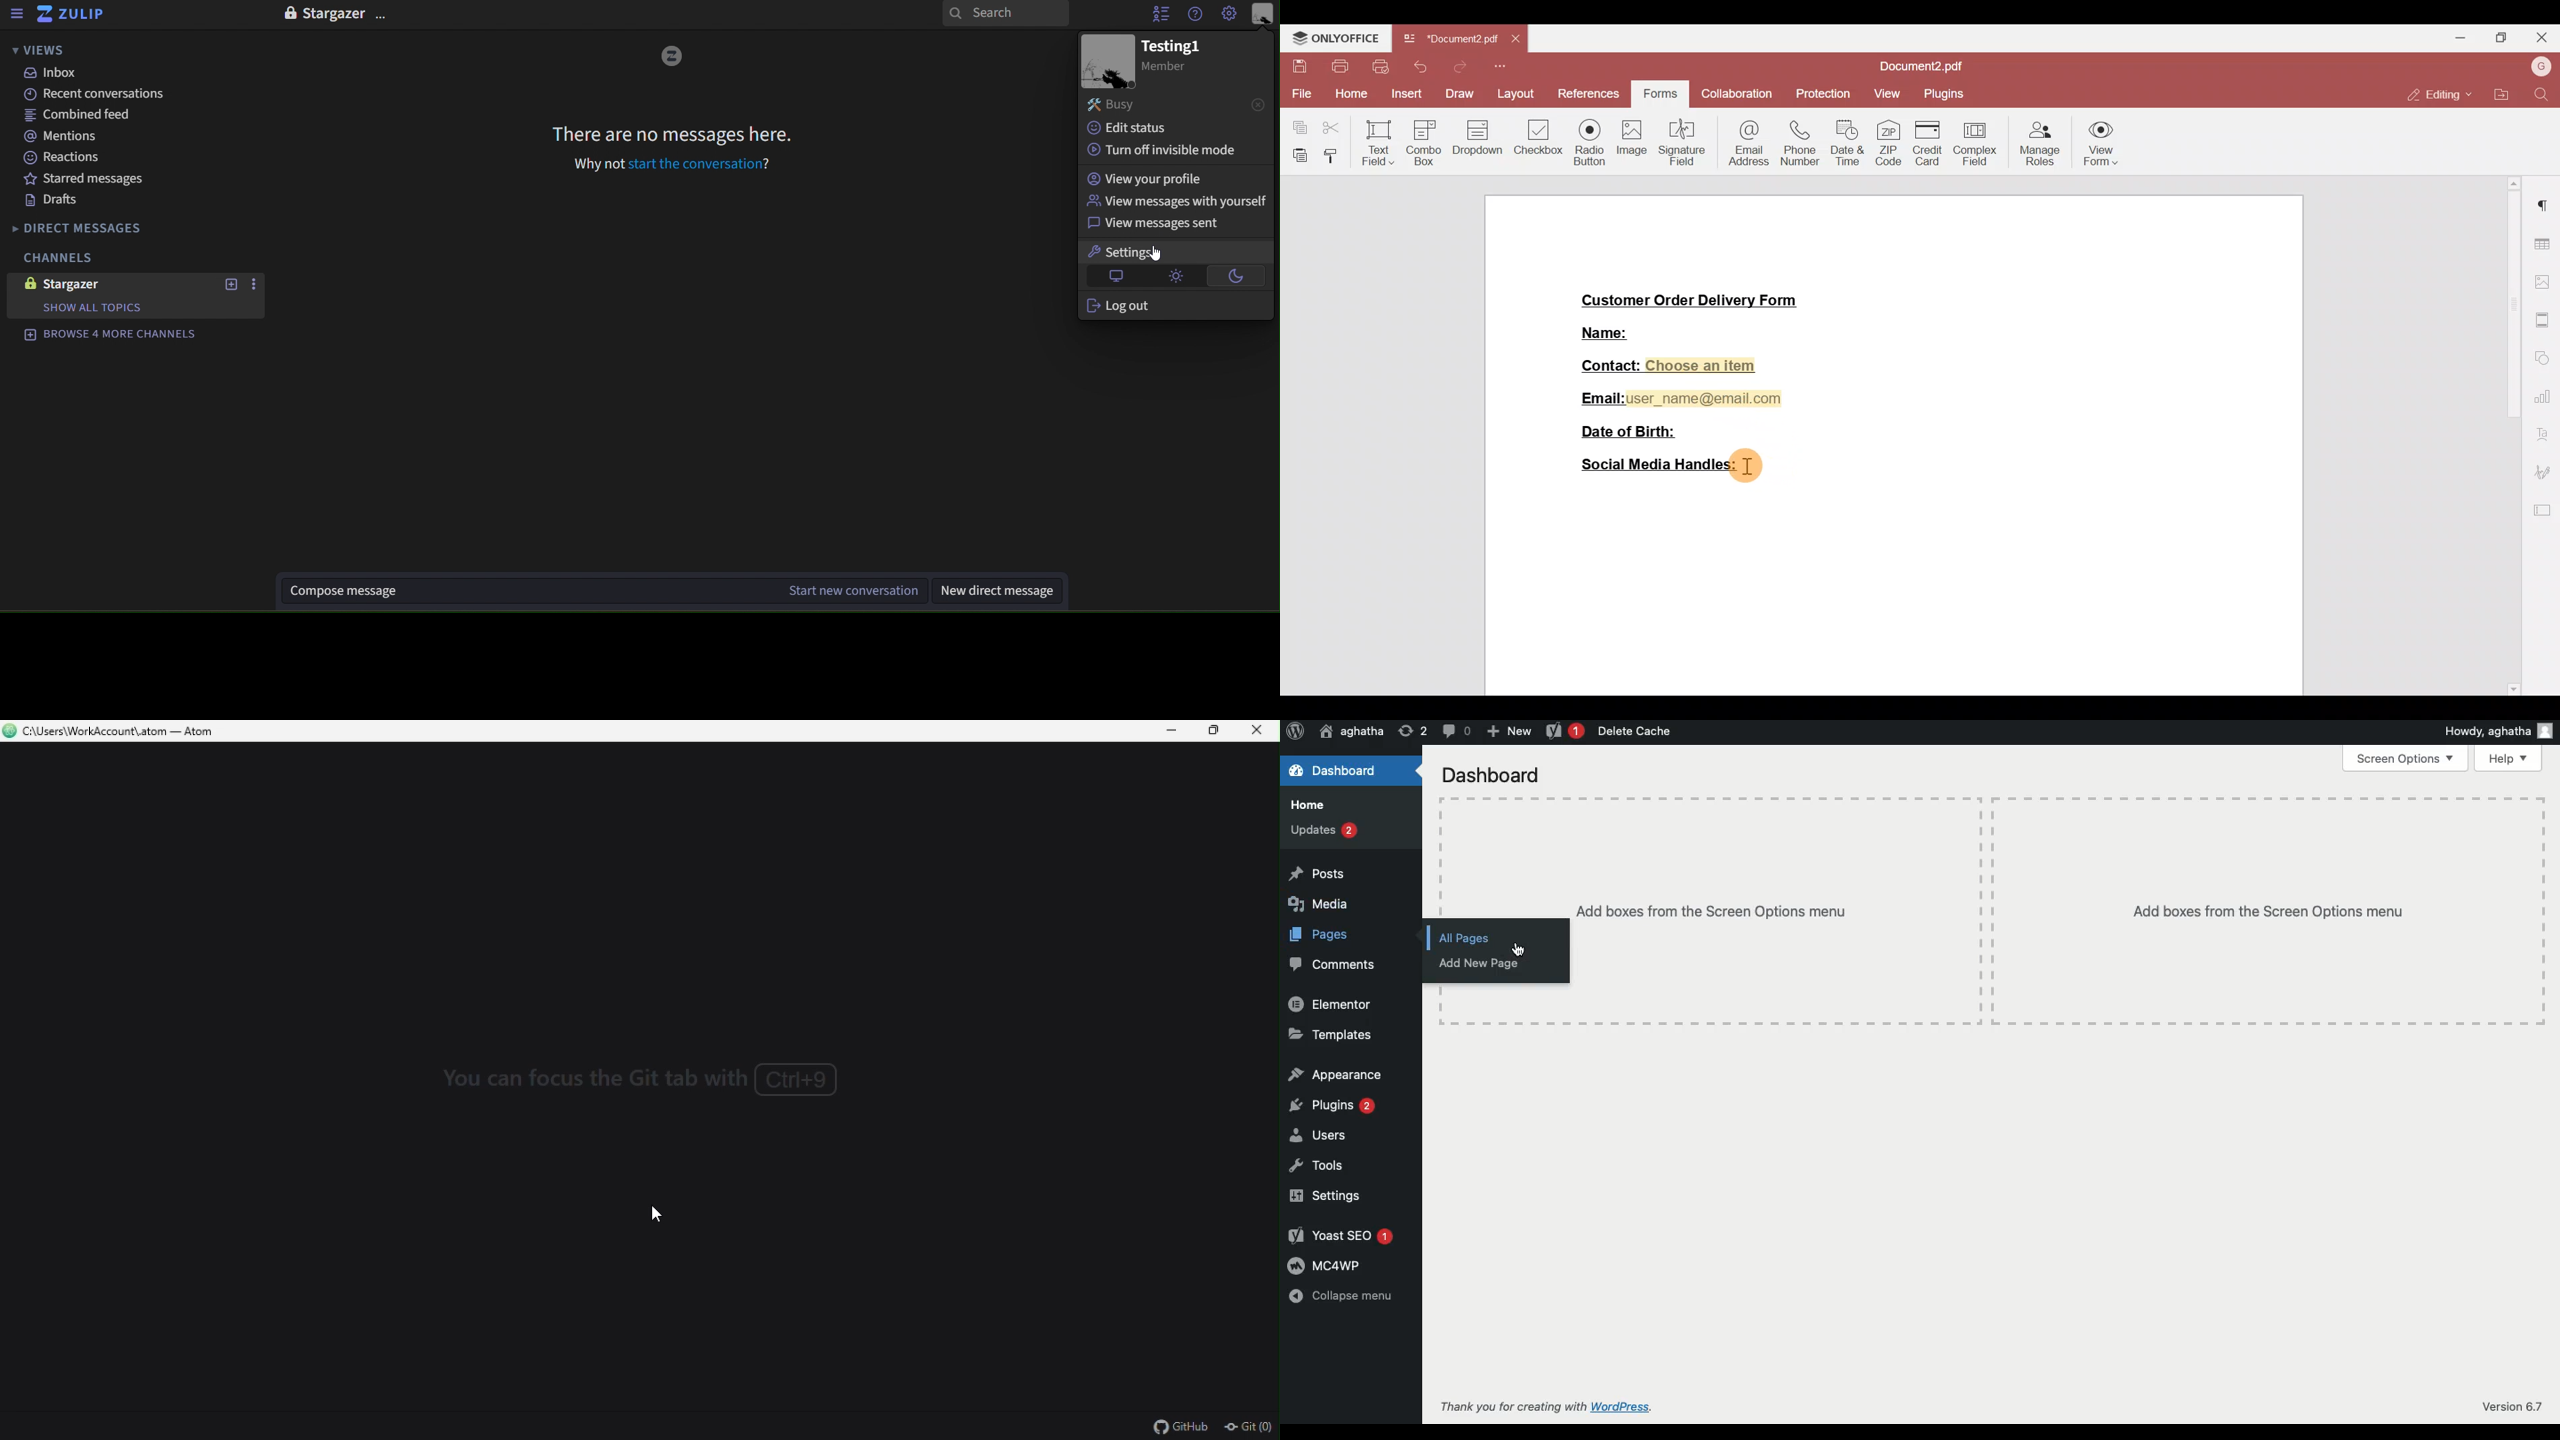 Image resolution: width=2576 pixels, height=1456 pixels. Describe the element at coordinates (70, 283) in the screenshot. I see `stargazer` at that location.